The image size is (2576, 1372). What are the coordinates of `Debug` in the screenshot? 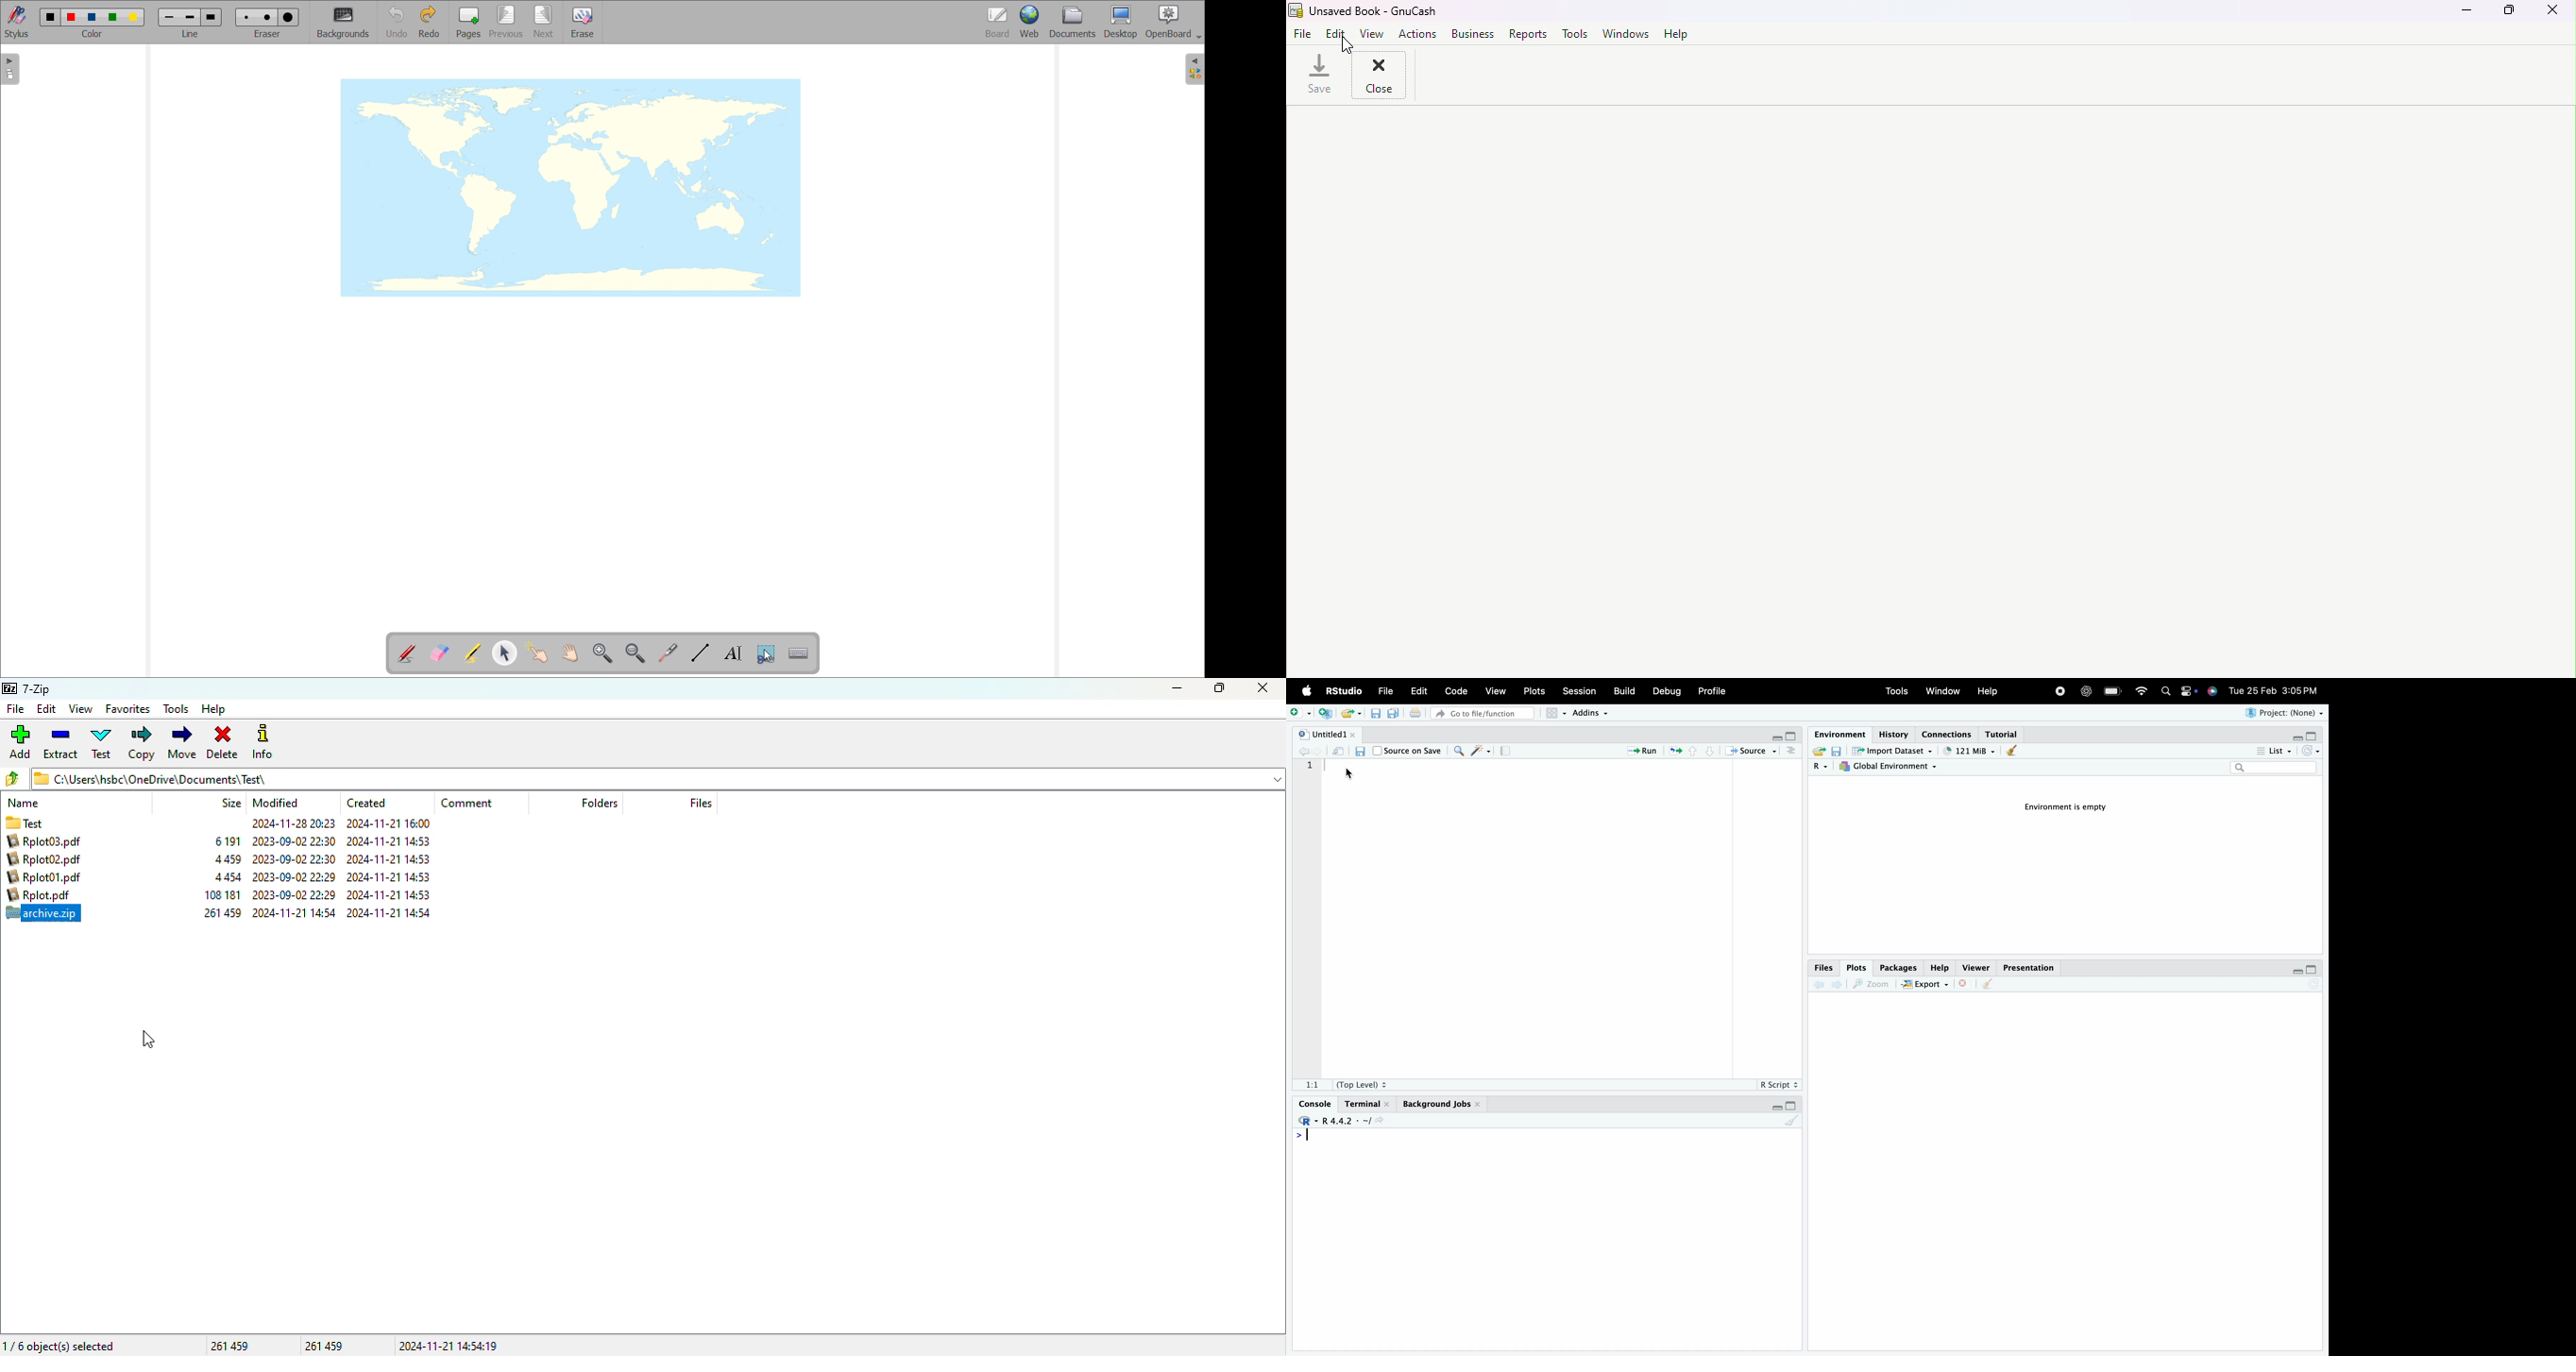 It's located at (1665, 691).